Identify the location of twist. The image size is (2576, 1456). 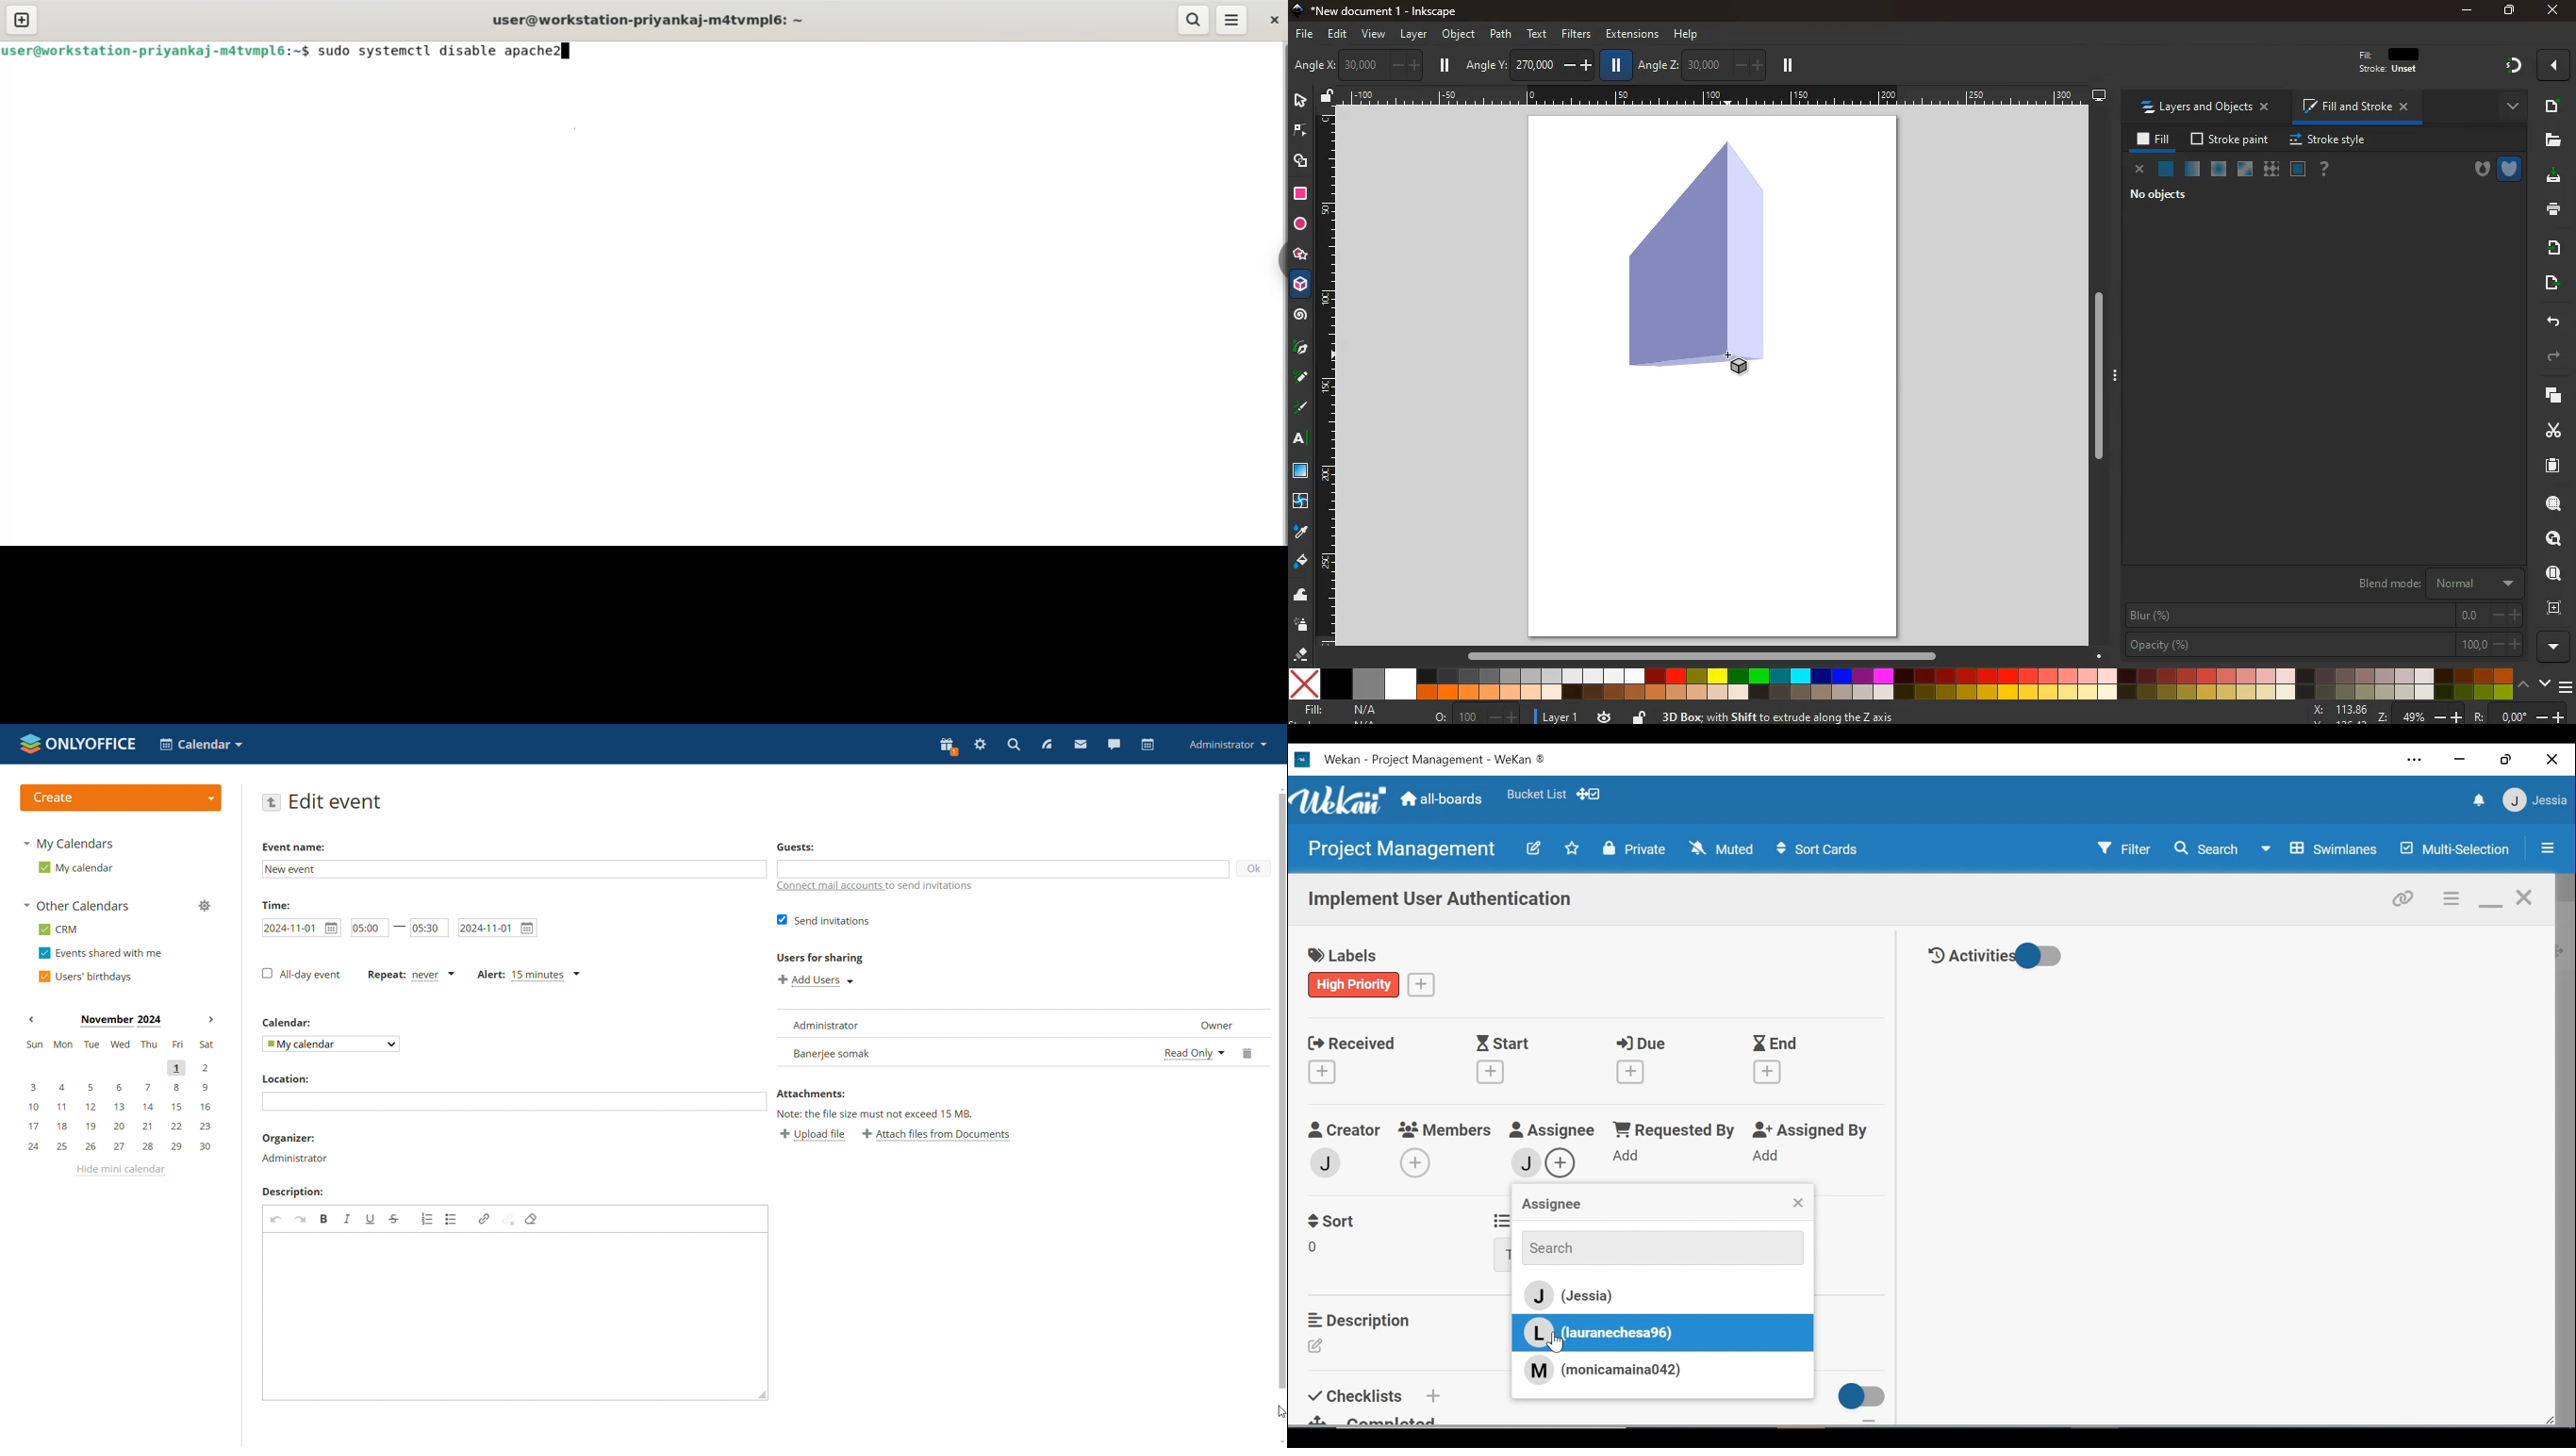
(1300, 501).